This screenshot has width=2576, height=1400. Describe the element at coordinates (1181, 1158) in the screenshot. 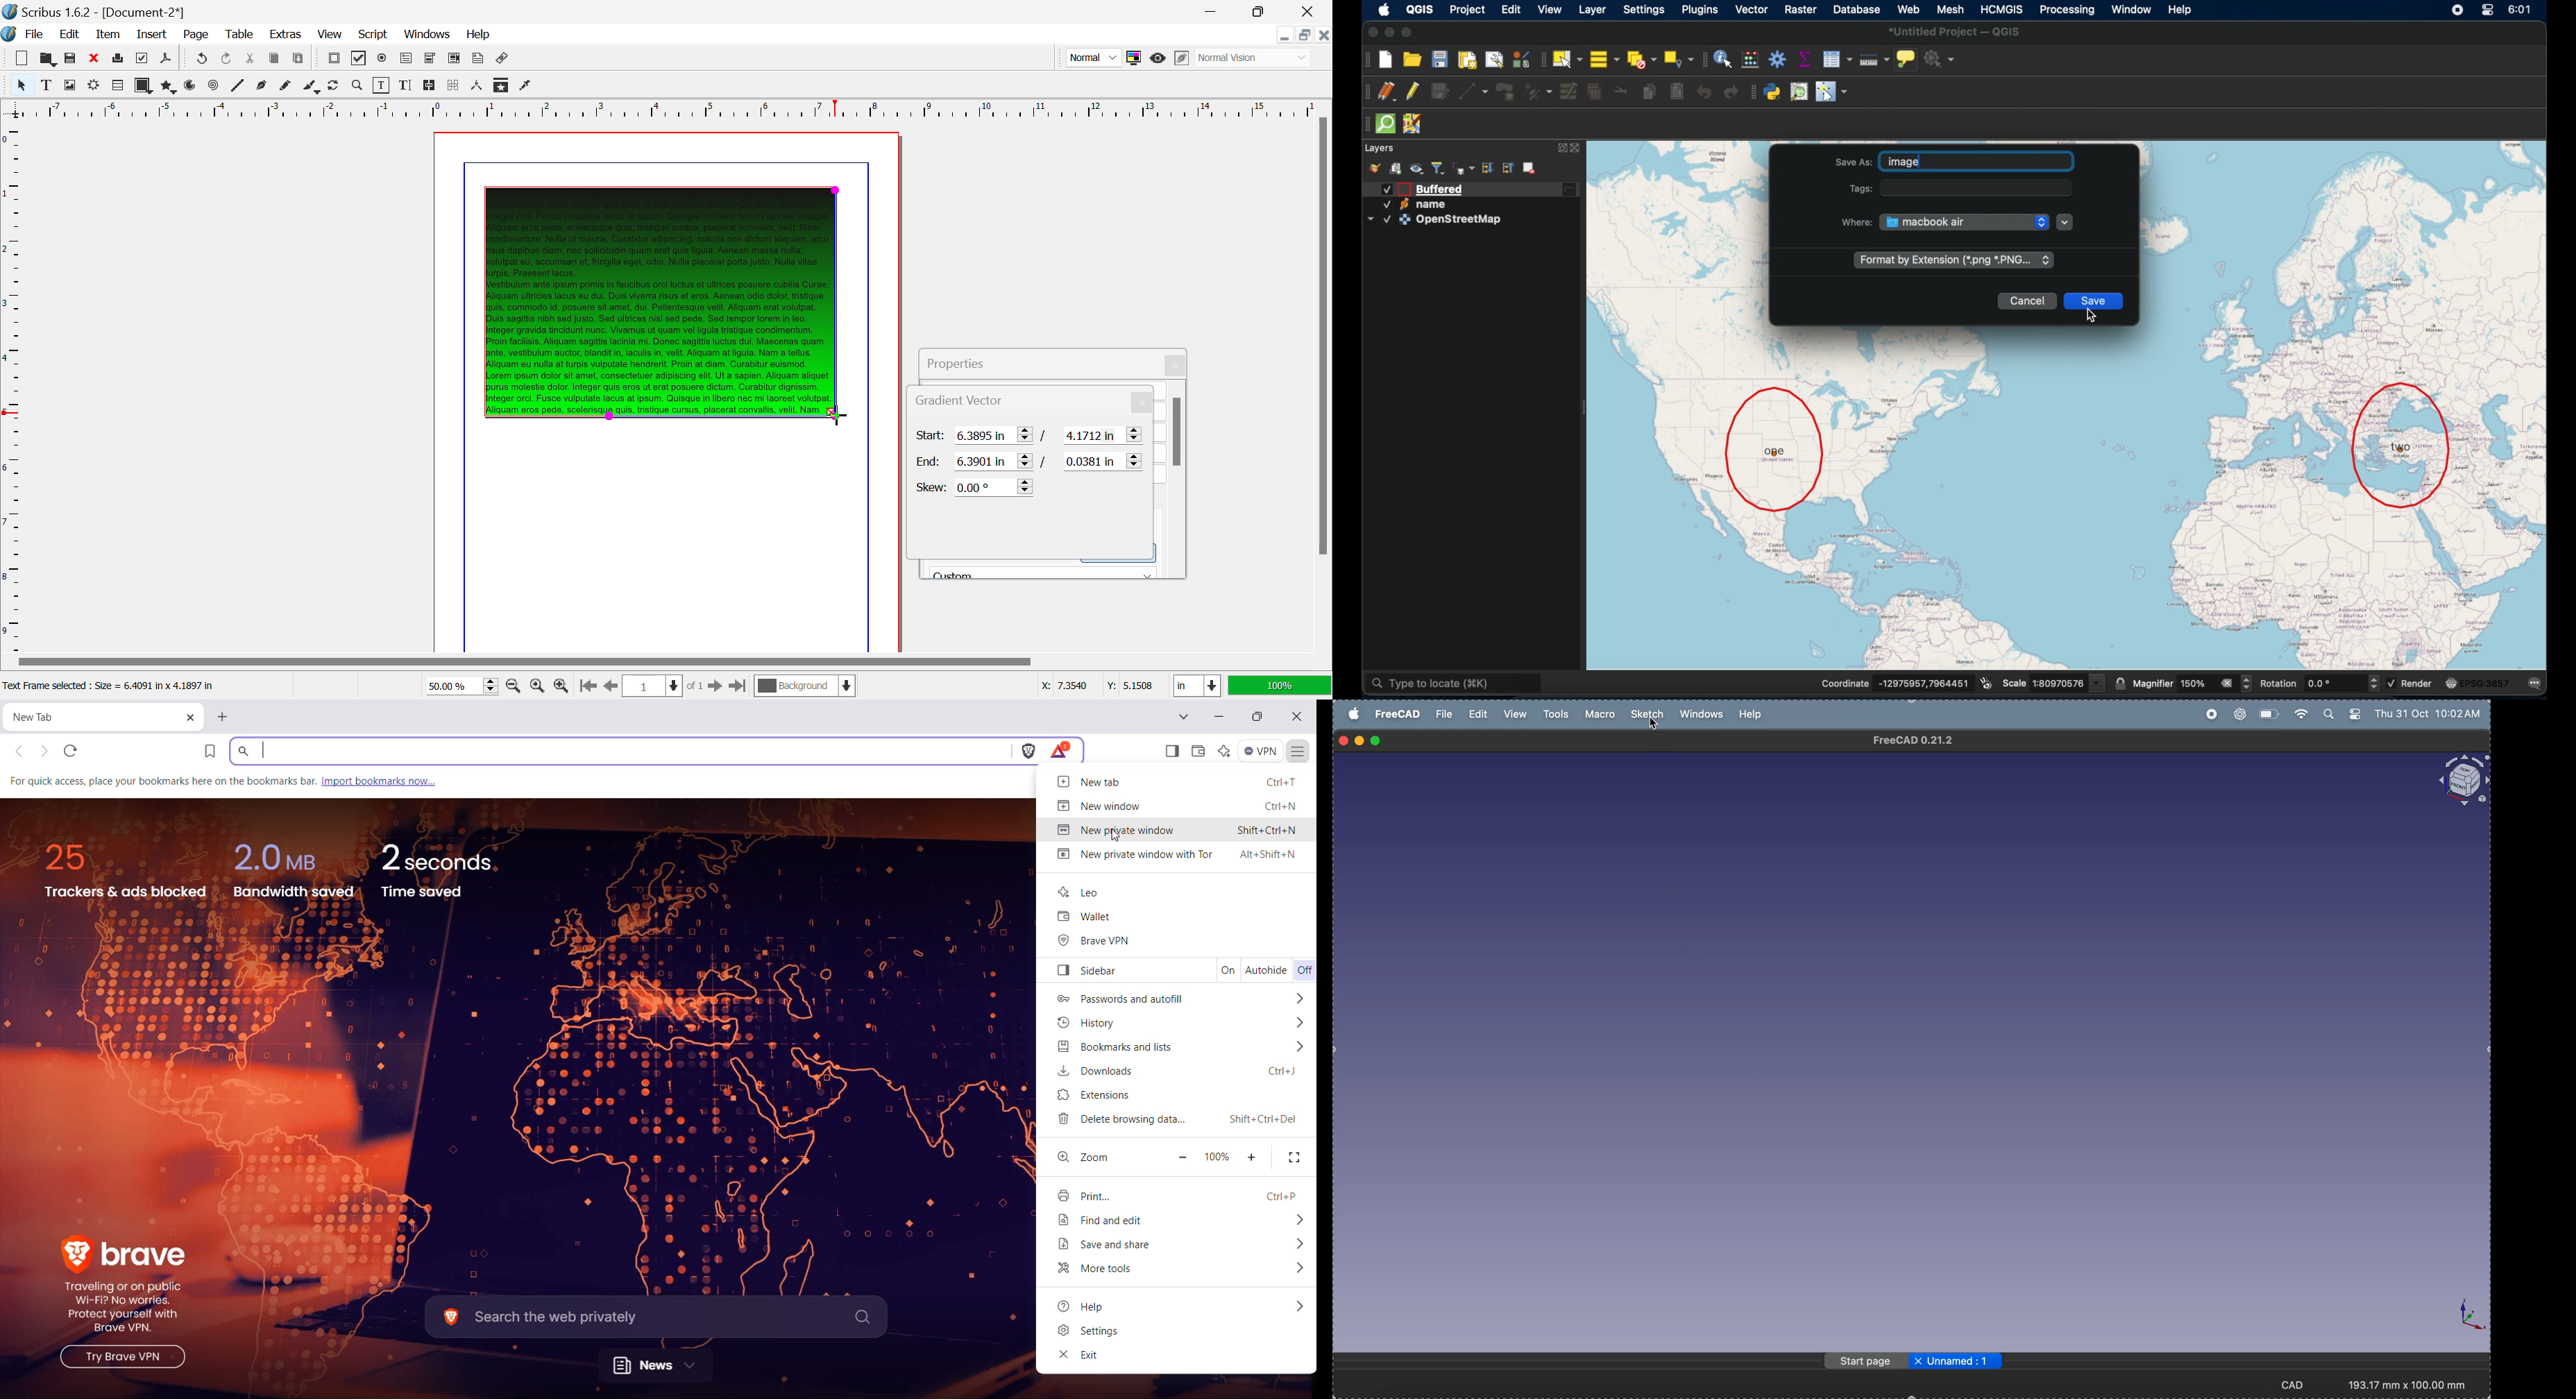

I see `Make Text smaller` at that location.